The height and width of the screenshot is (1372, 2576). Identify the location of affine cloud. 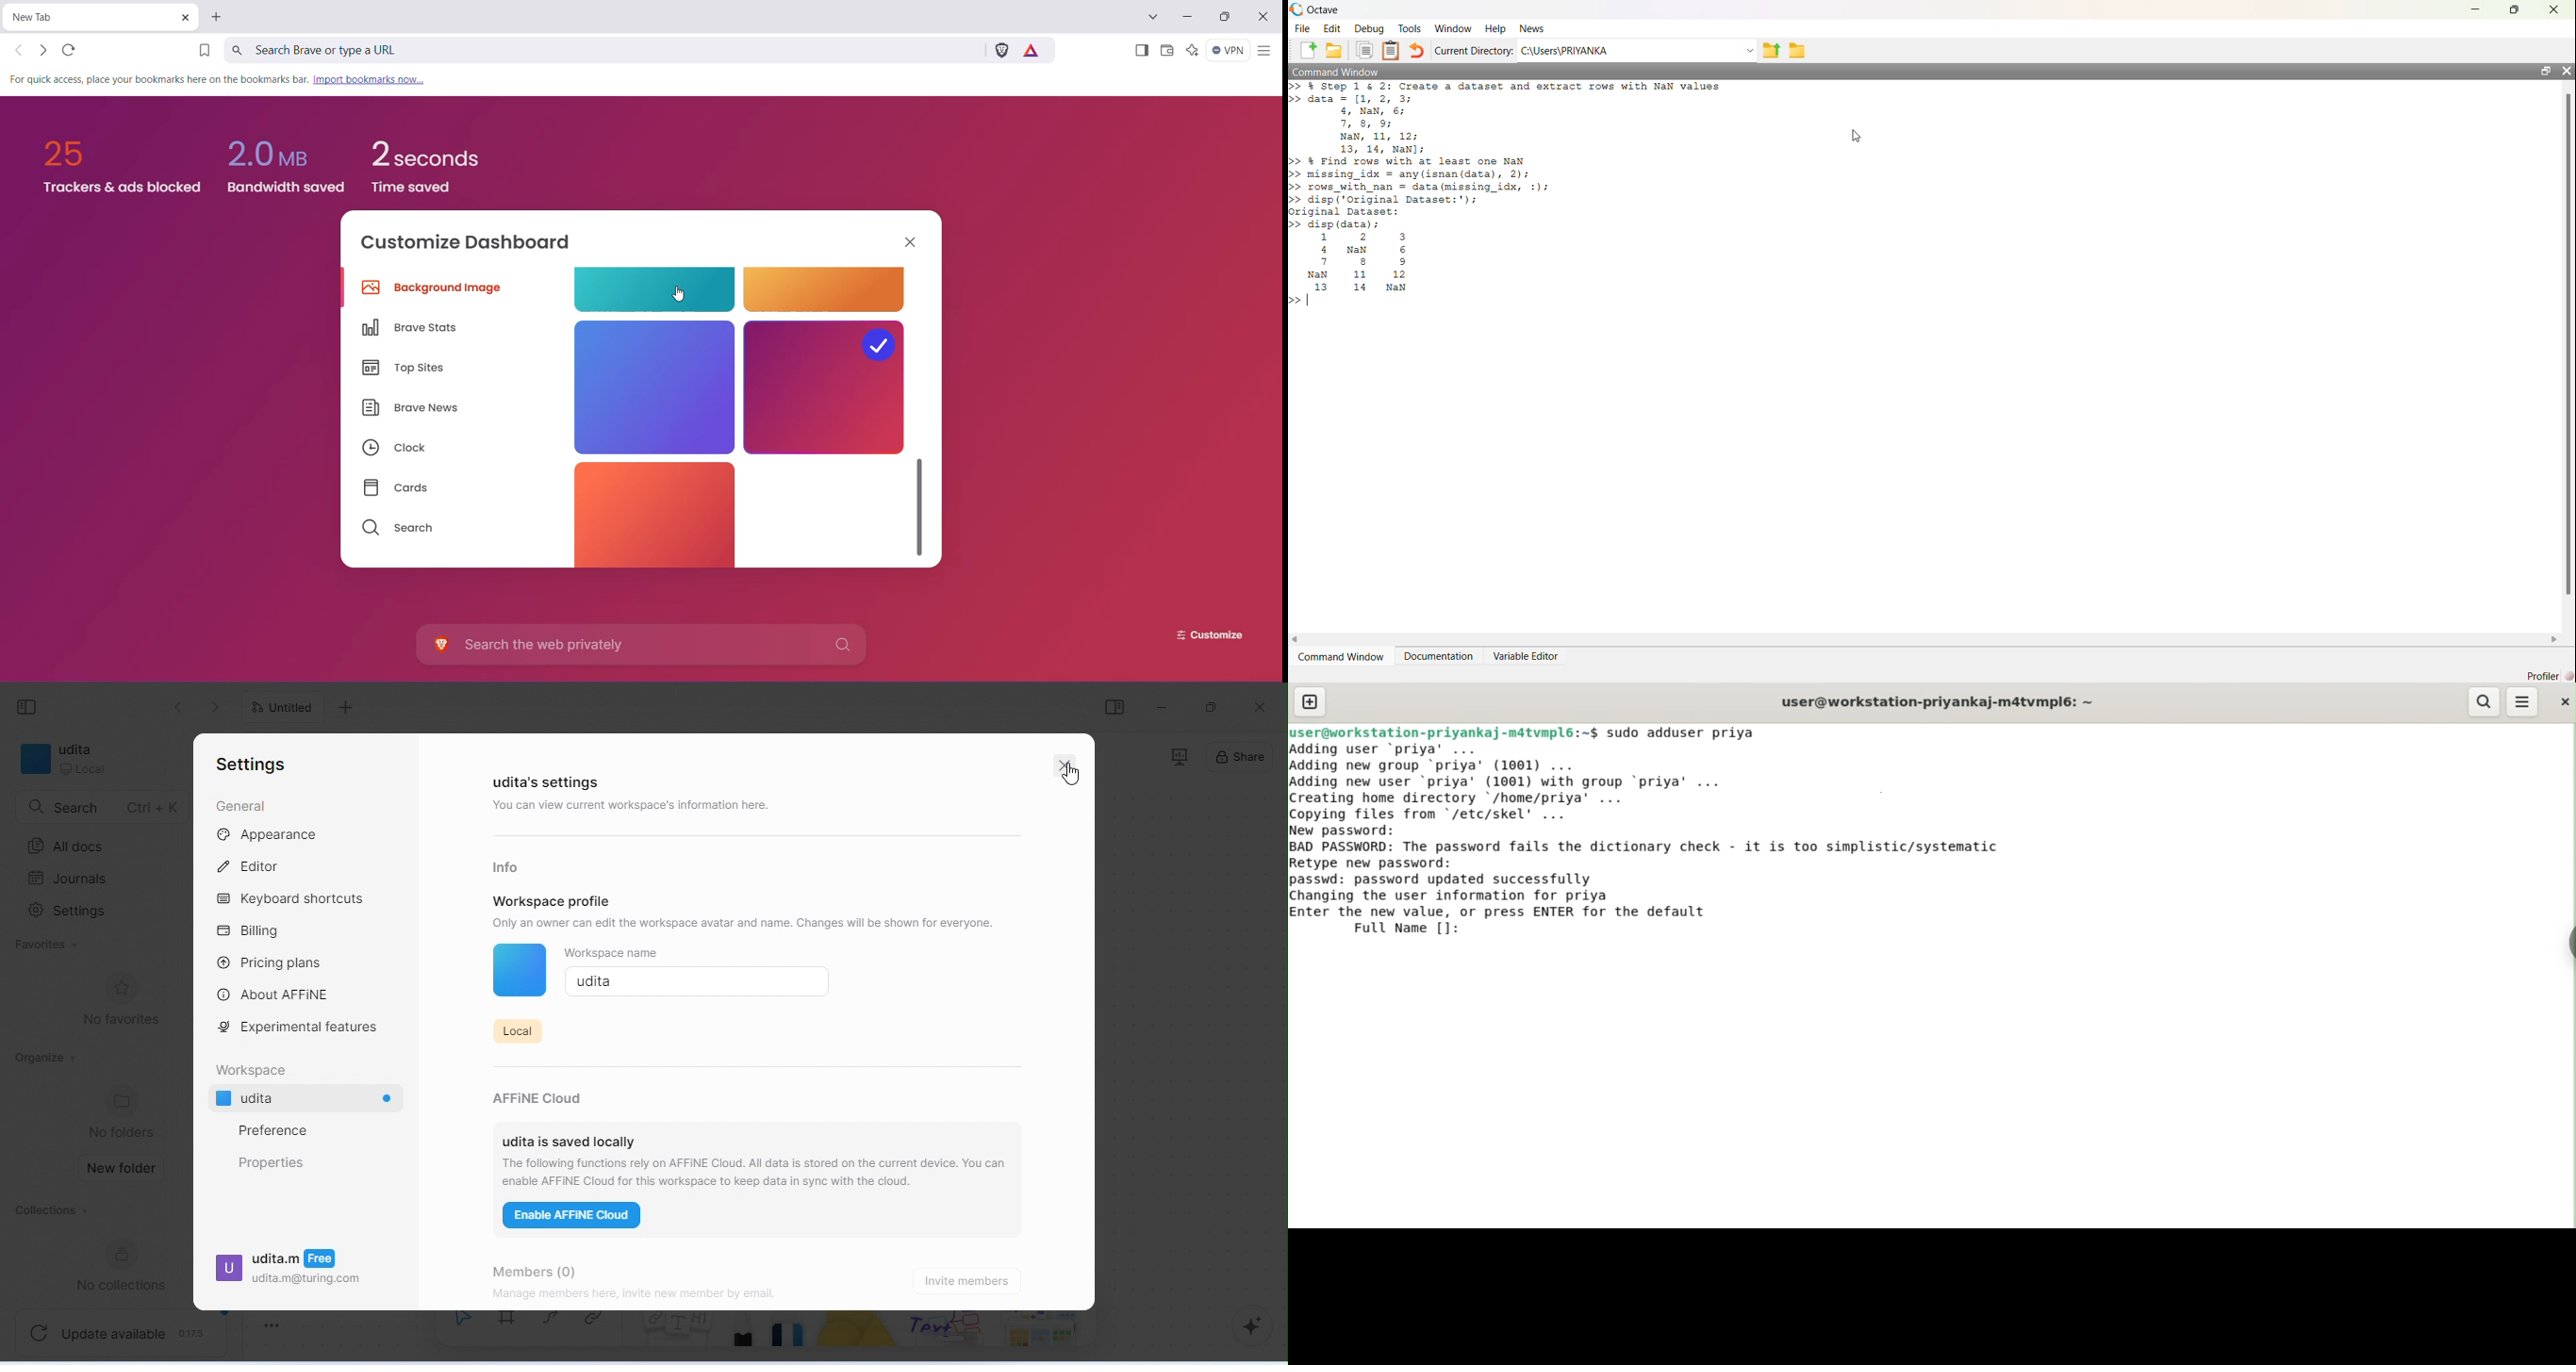
(543, 1094).